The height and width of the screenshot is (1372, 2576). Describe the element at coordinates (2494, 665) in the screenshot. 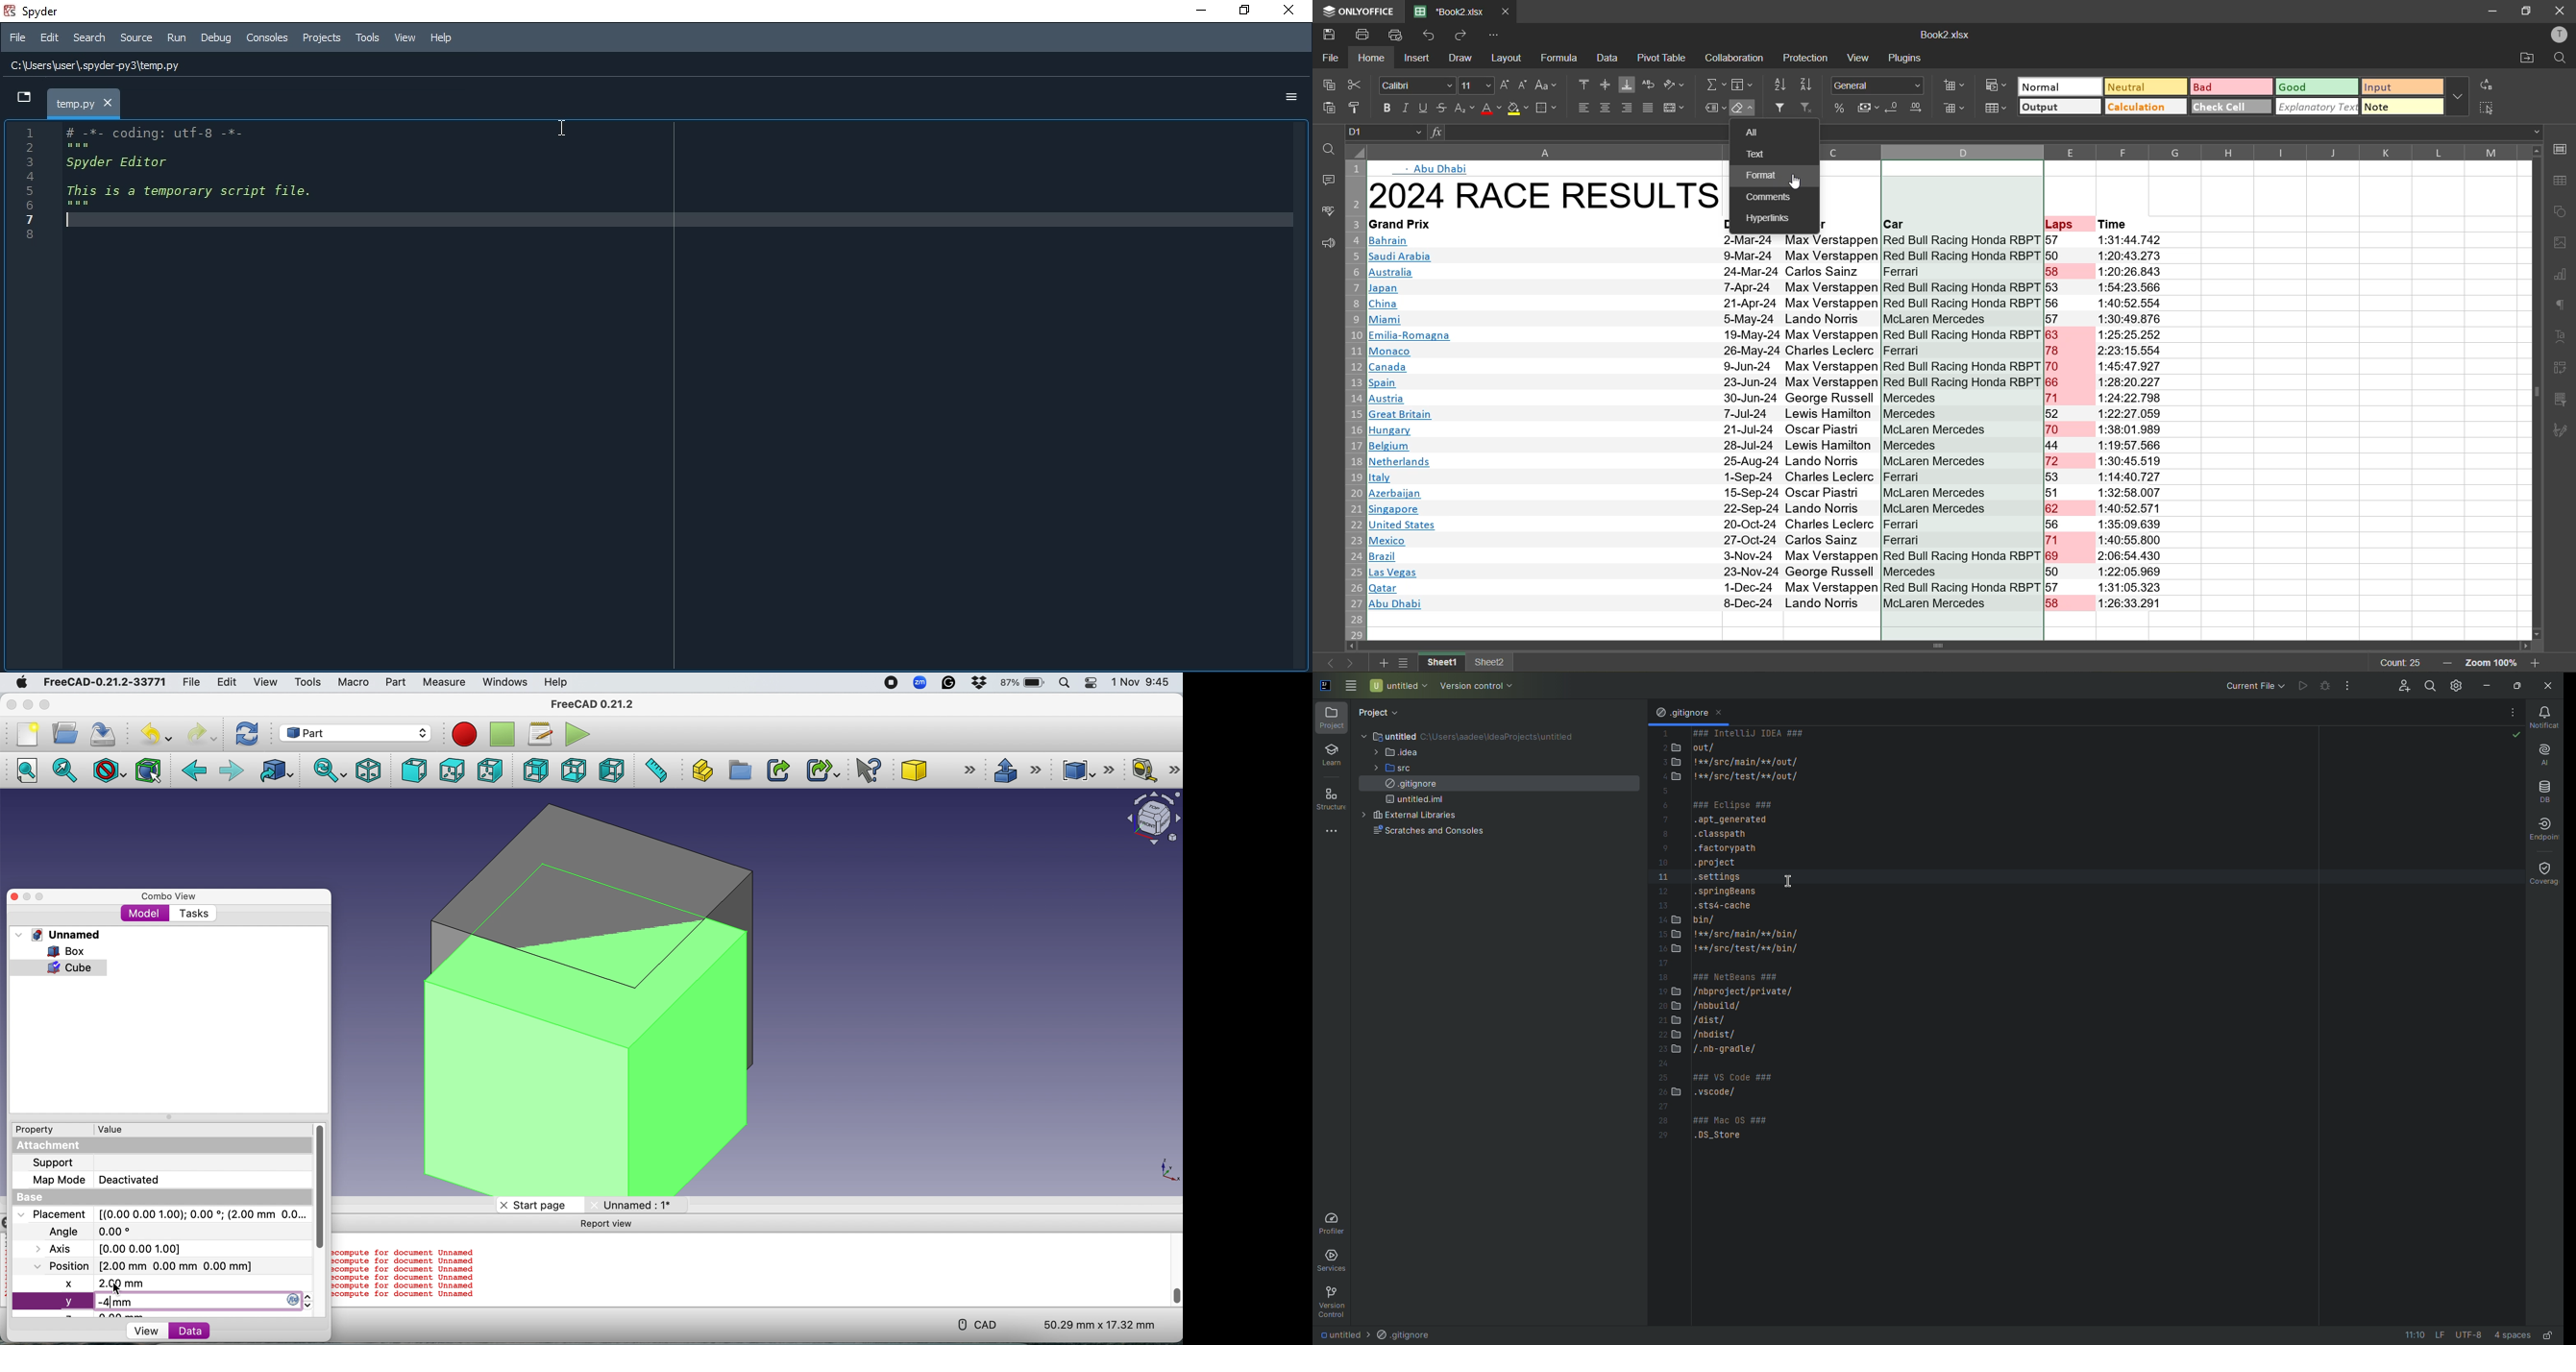

I see `zoom 100%` at that location.